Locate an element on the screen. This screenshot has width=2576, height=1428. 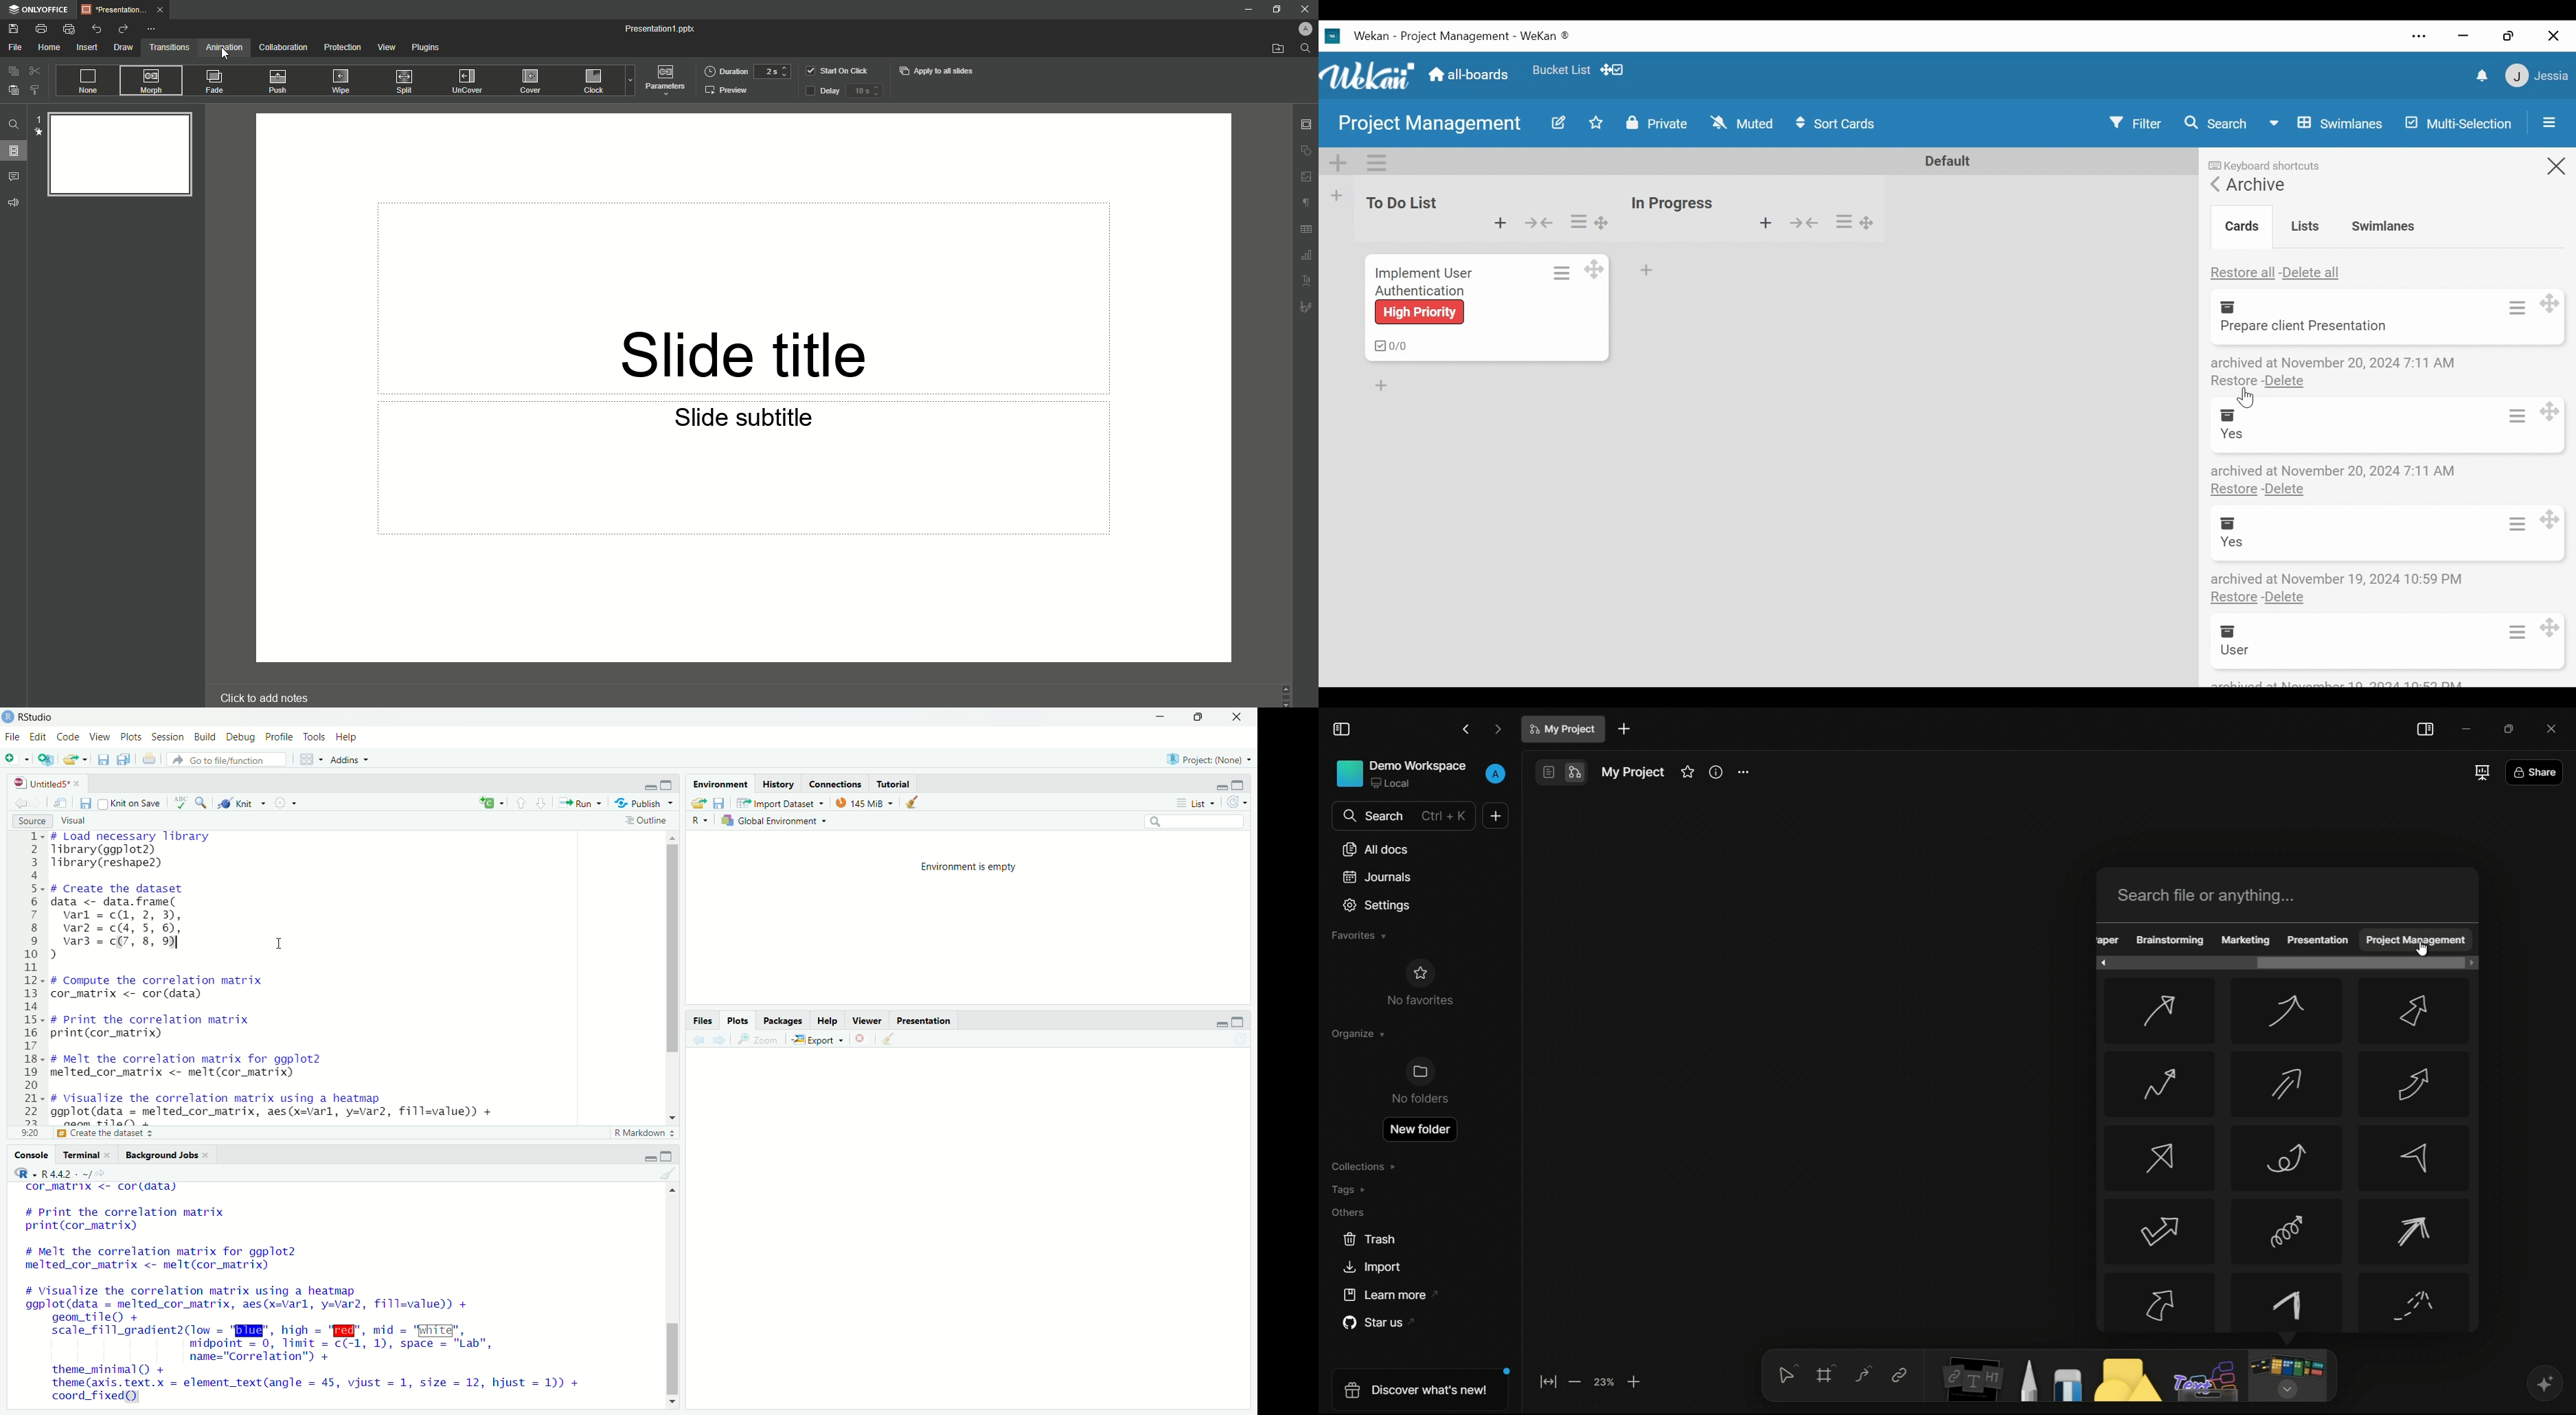
favorites is located at coordinates (1560, 67).